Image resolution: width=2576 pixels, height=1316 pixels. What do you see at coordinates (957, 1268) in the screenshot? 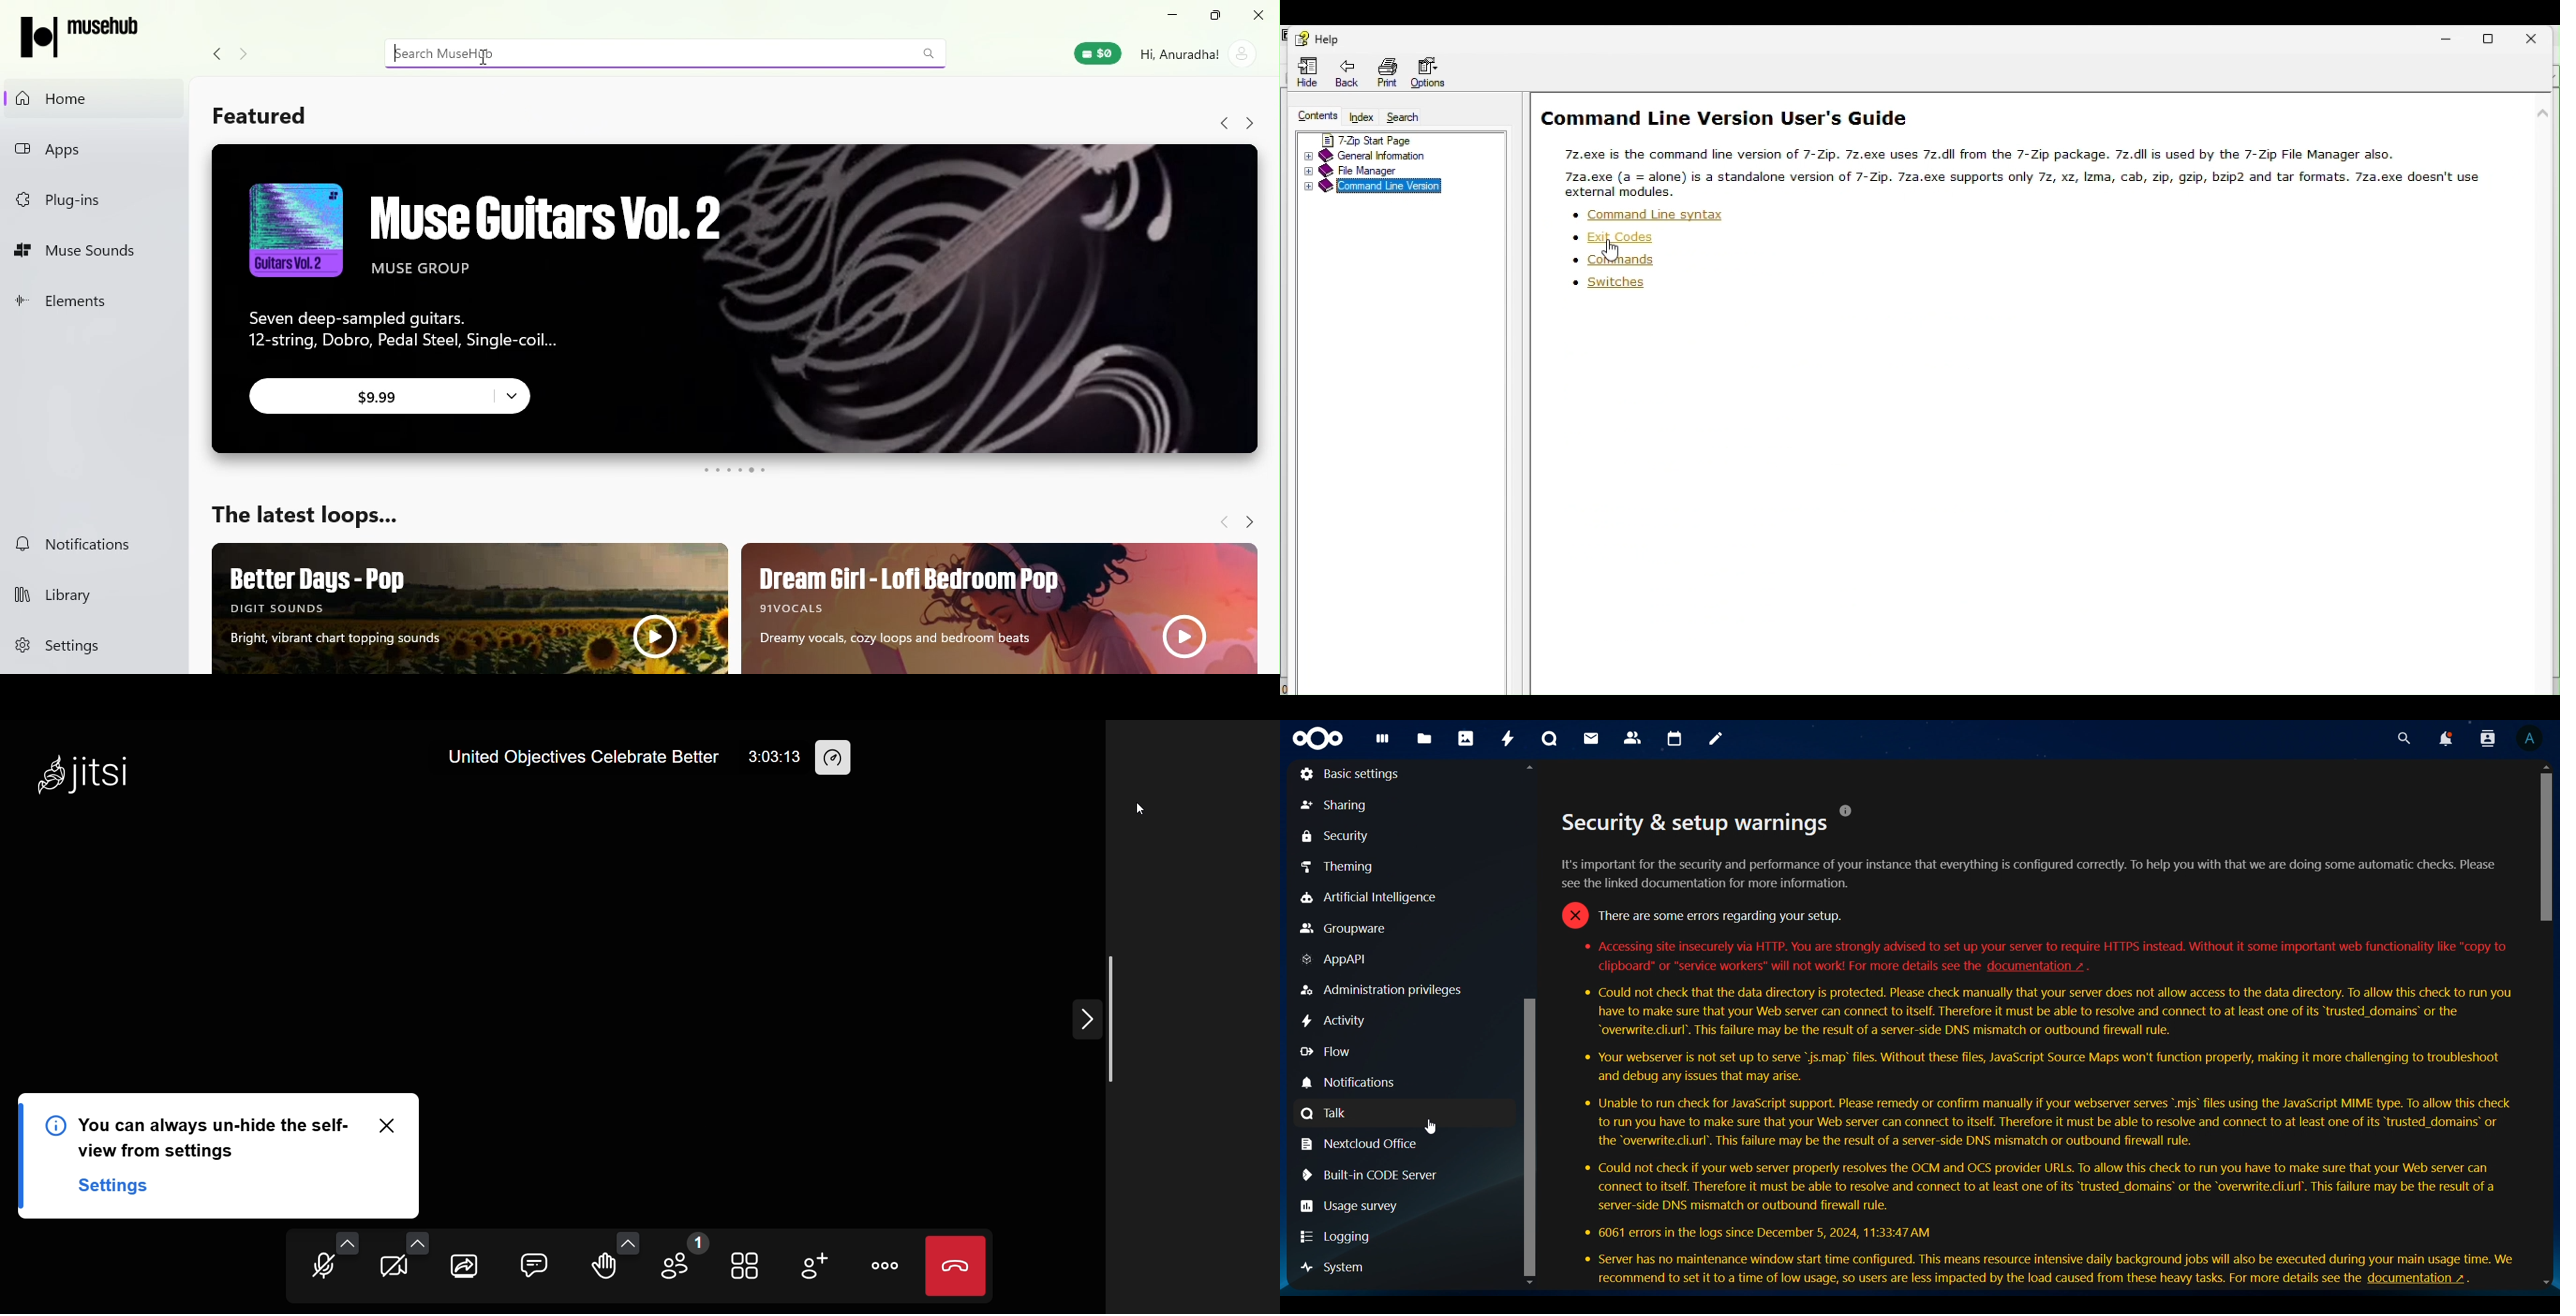
I see `leave meeting` at bounding box center [957, 1268].